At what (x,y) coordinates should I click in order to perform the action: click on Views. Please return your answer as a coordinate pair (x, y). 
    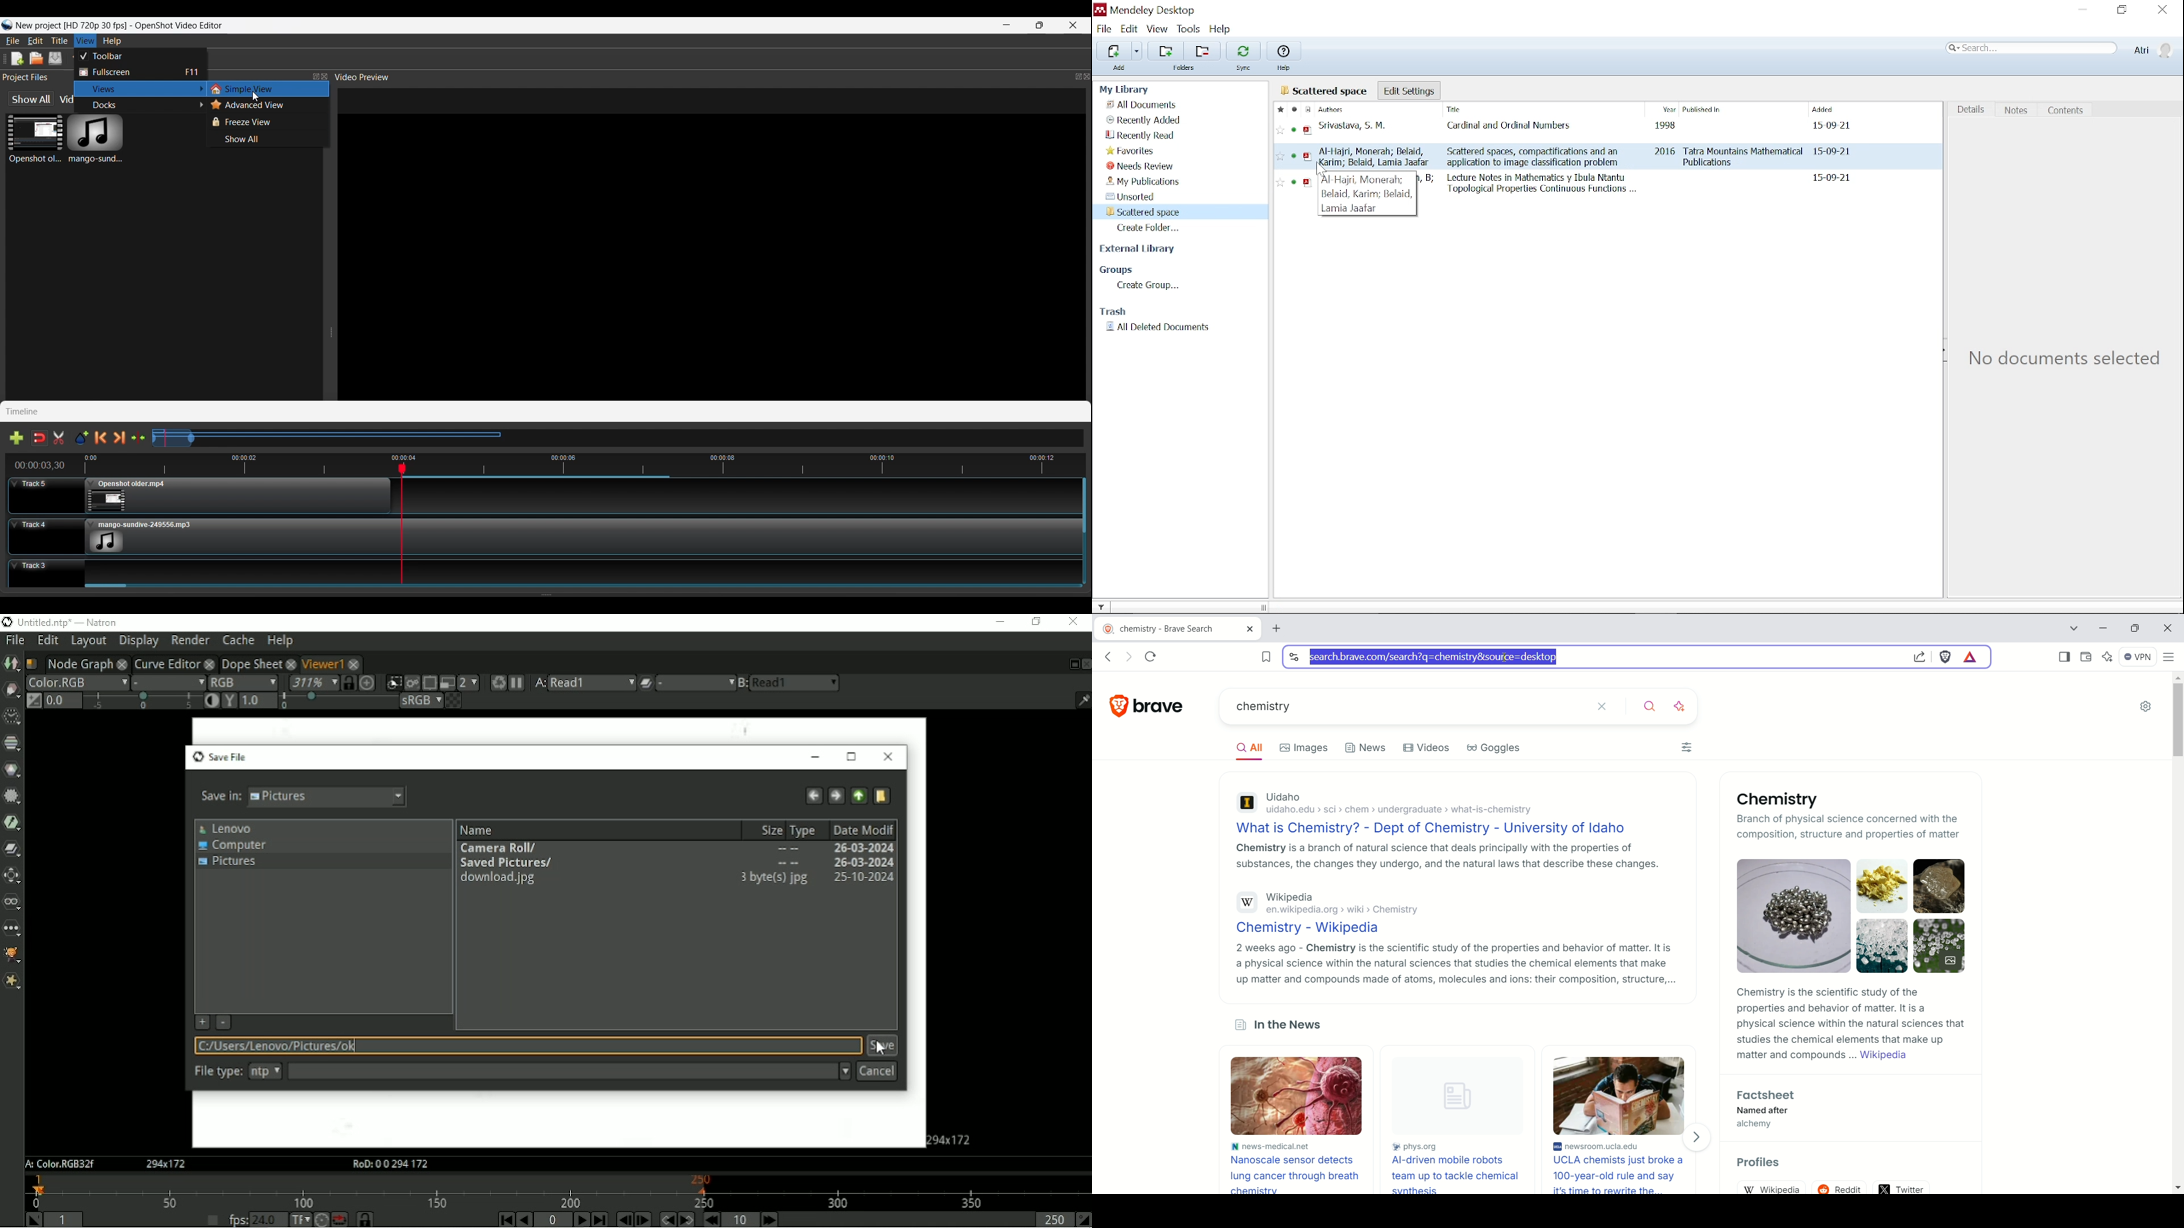
    Looking at the image, I should click on (139, 88).